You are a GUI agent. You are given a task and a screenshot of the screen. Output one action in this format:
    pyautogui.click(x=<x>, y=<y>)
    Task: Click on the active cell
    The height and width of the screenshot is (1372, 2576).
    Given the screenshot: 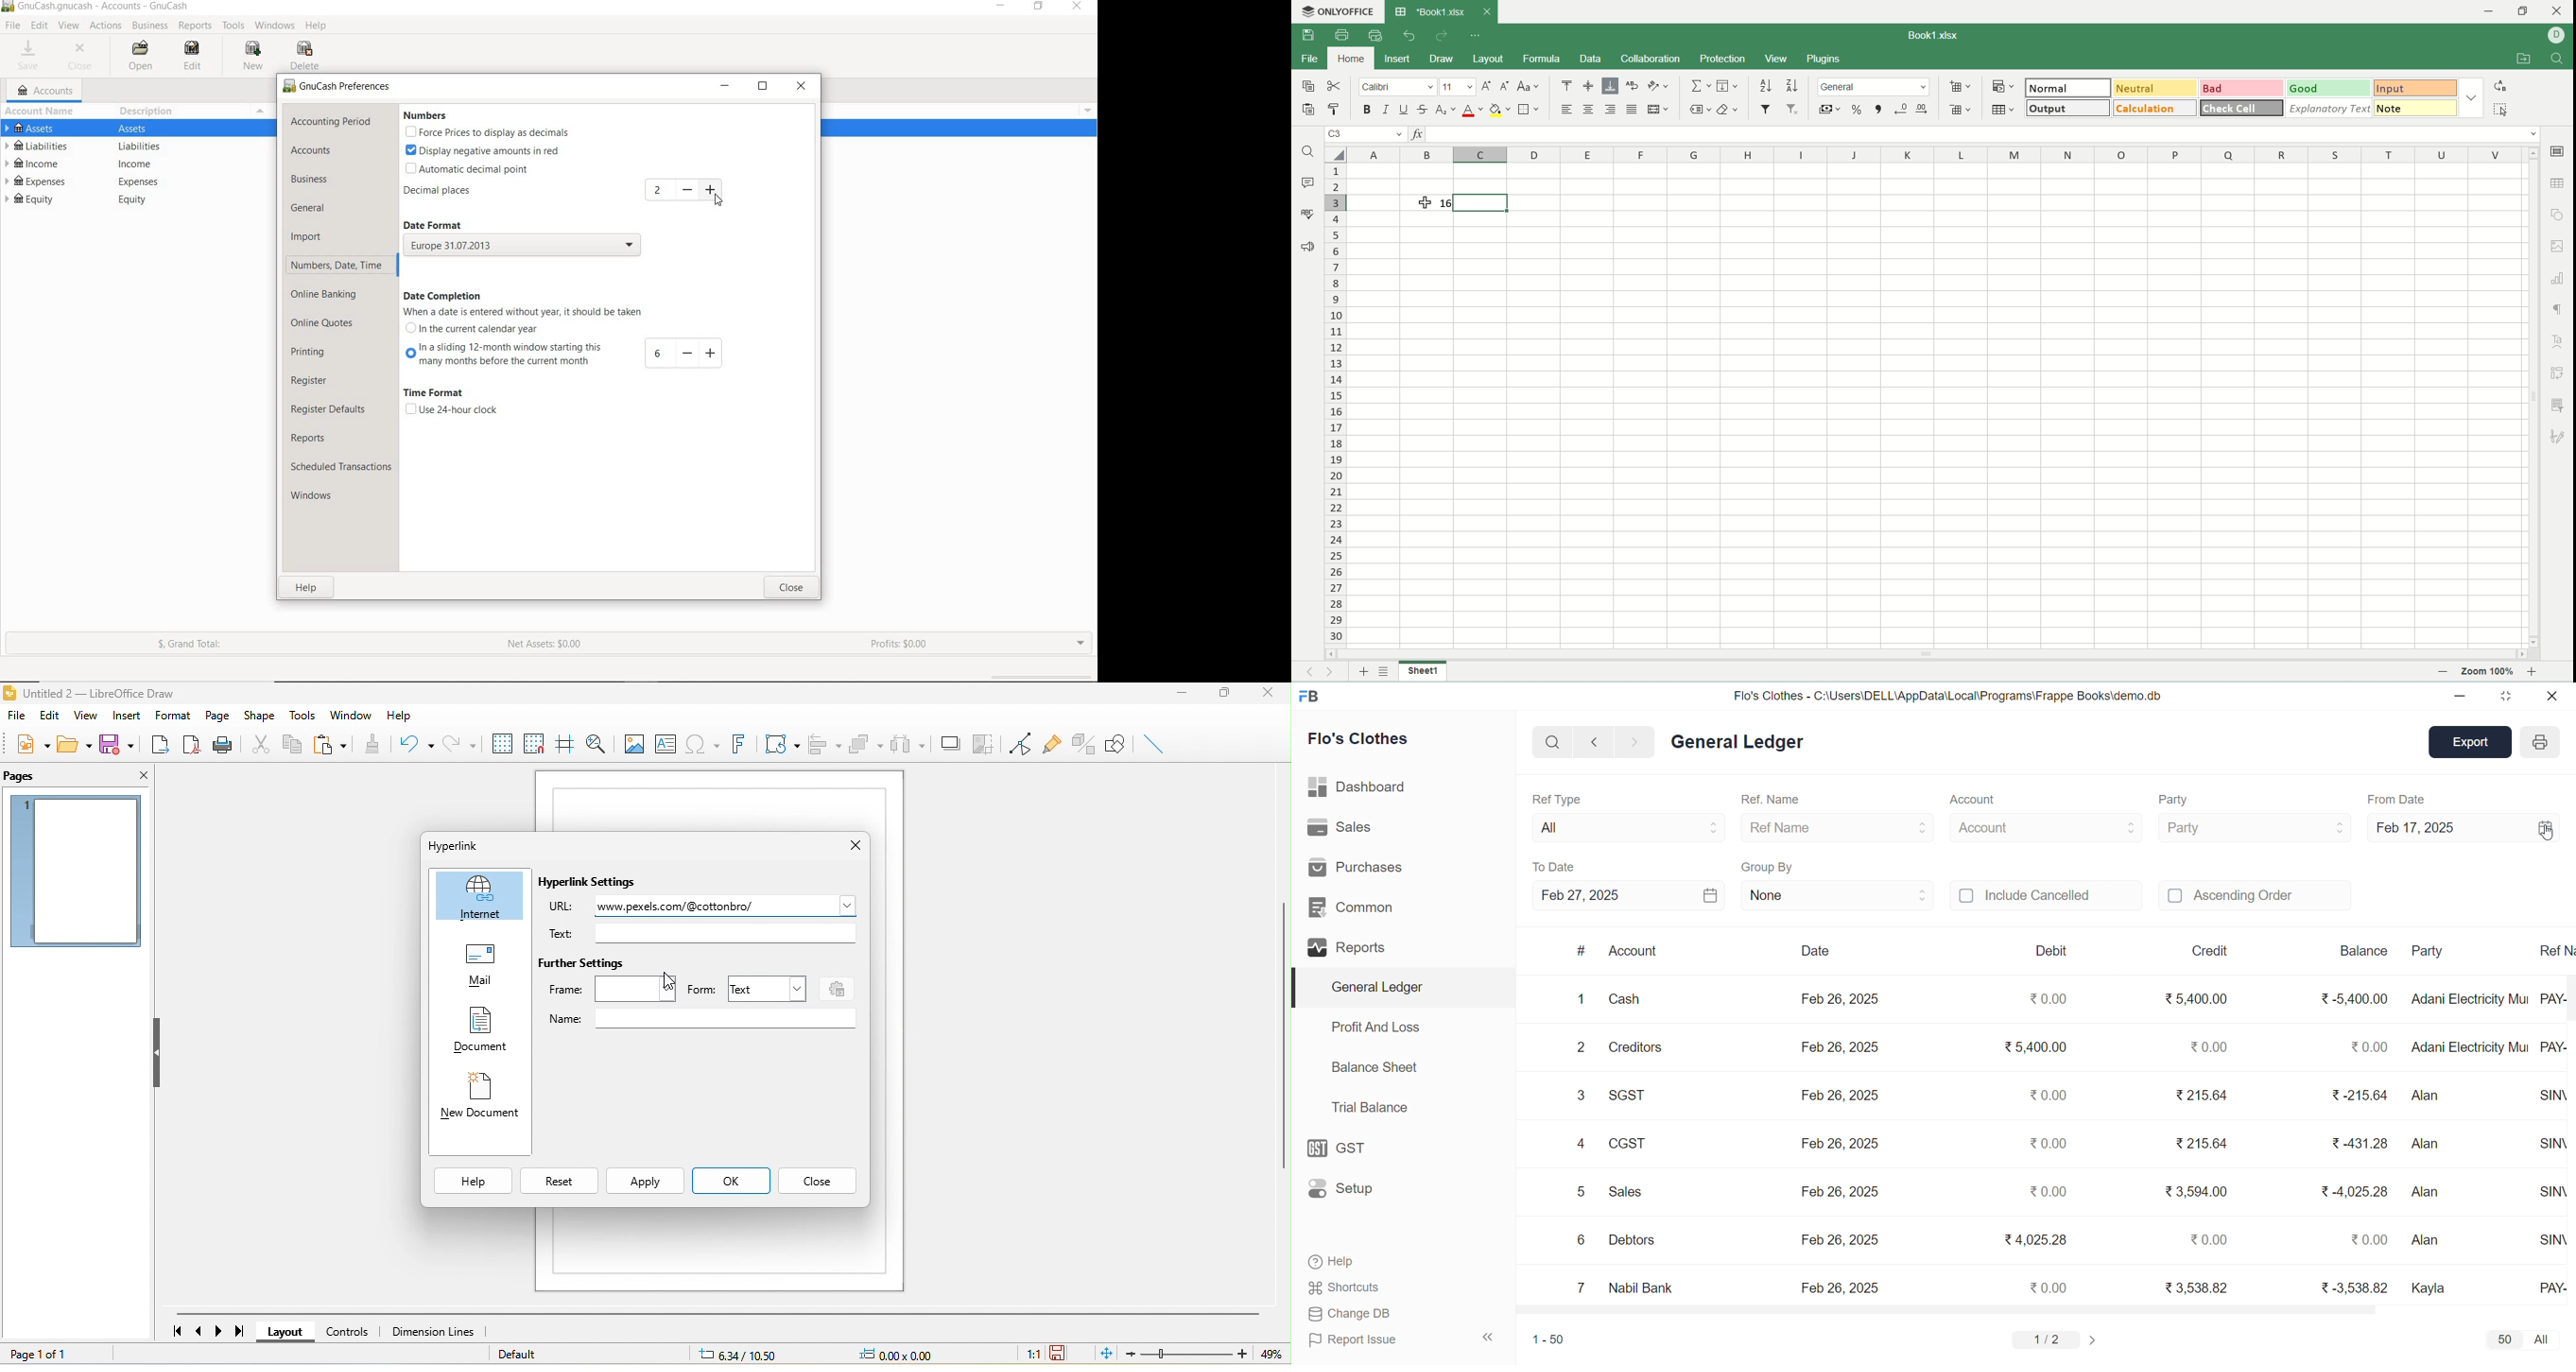 What is the action you would take?
    pyautogui.click(x=1482, y=202)
    